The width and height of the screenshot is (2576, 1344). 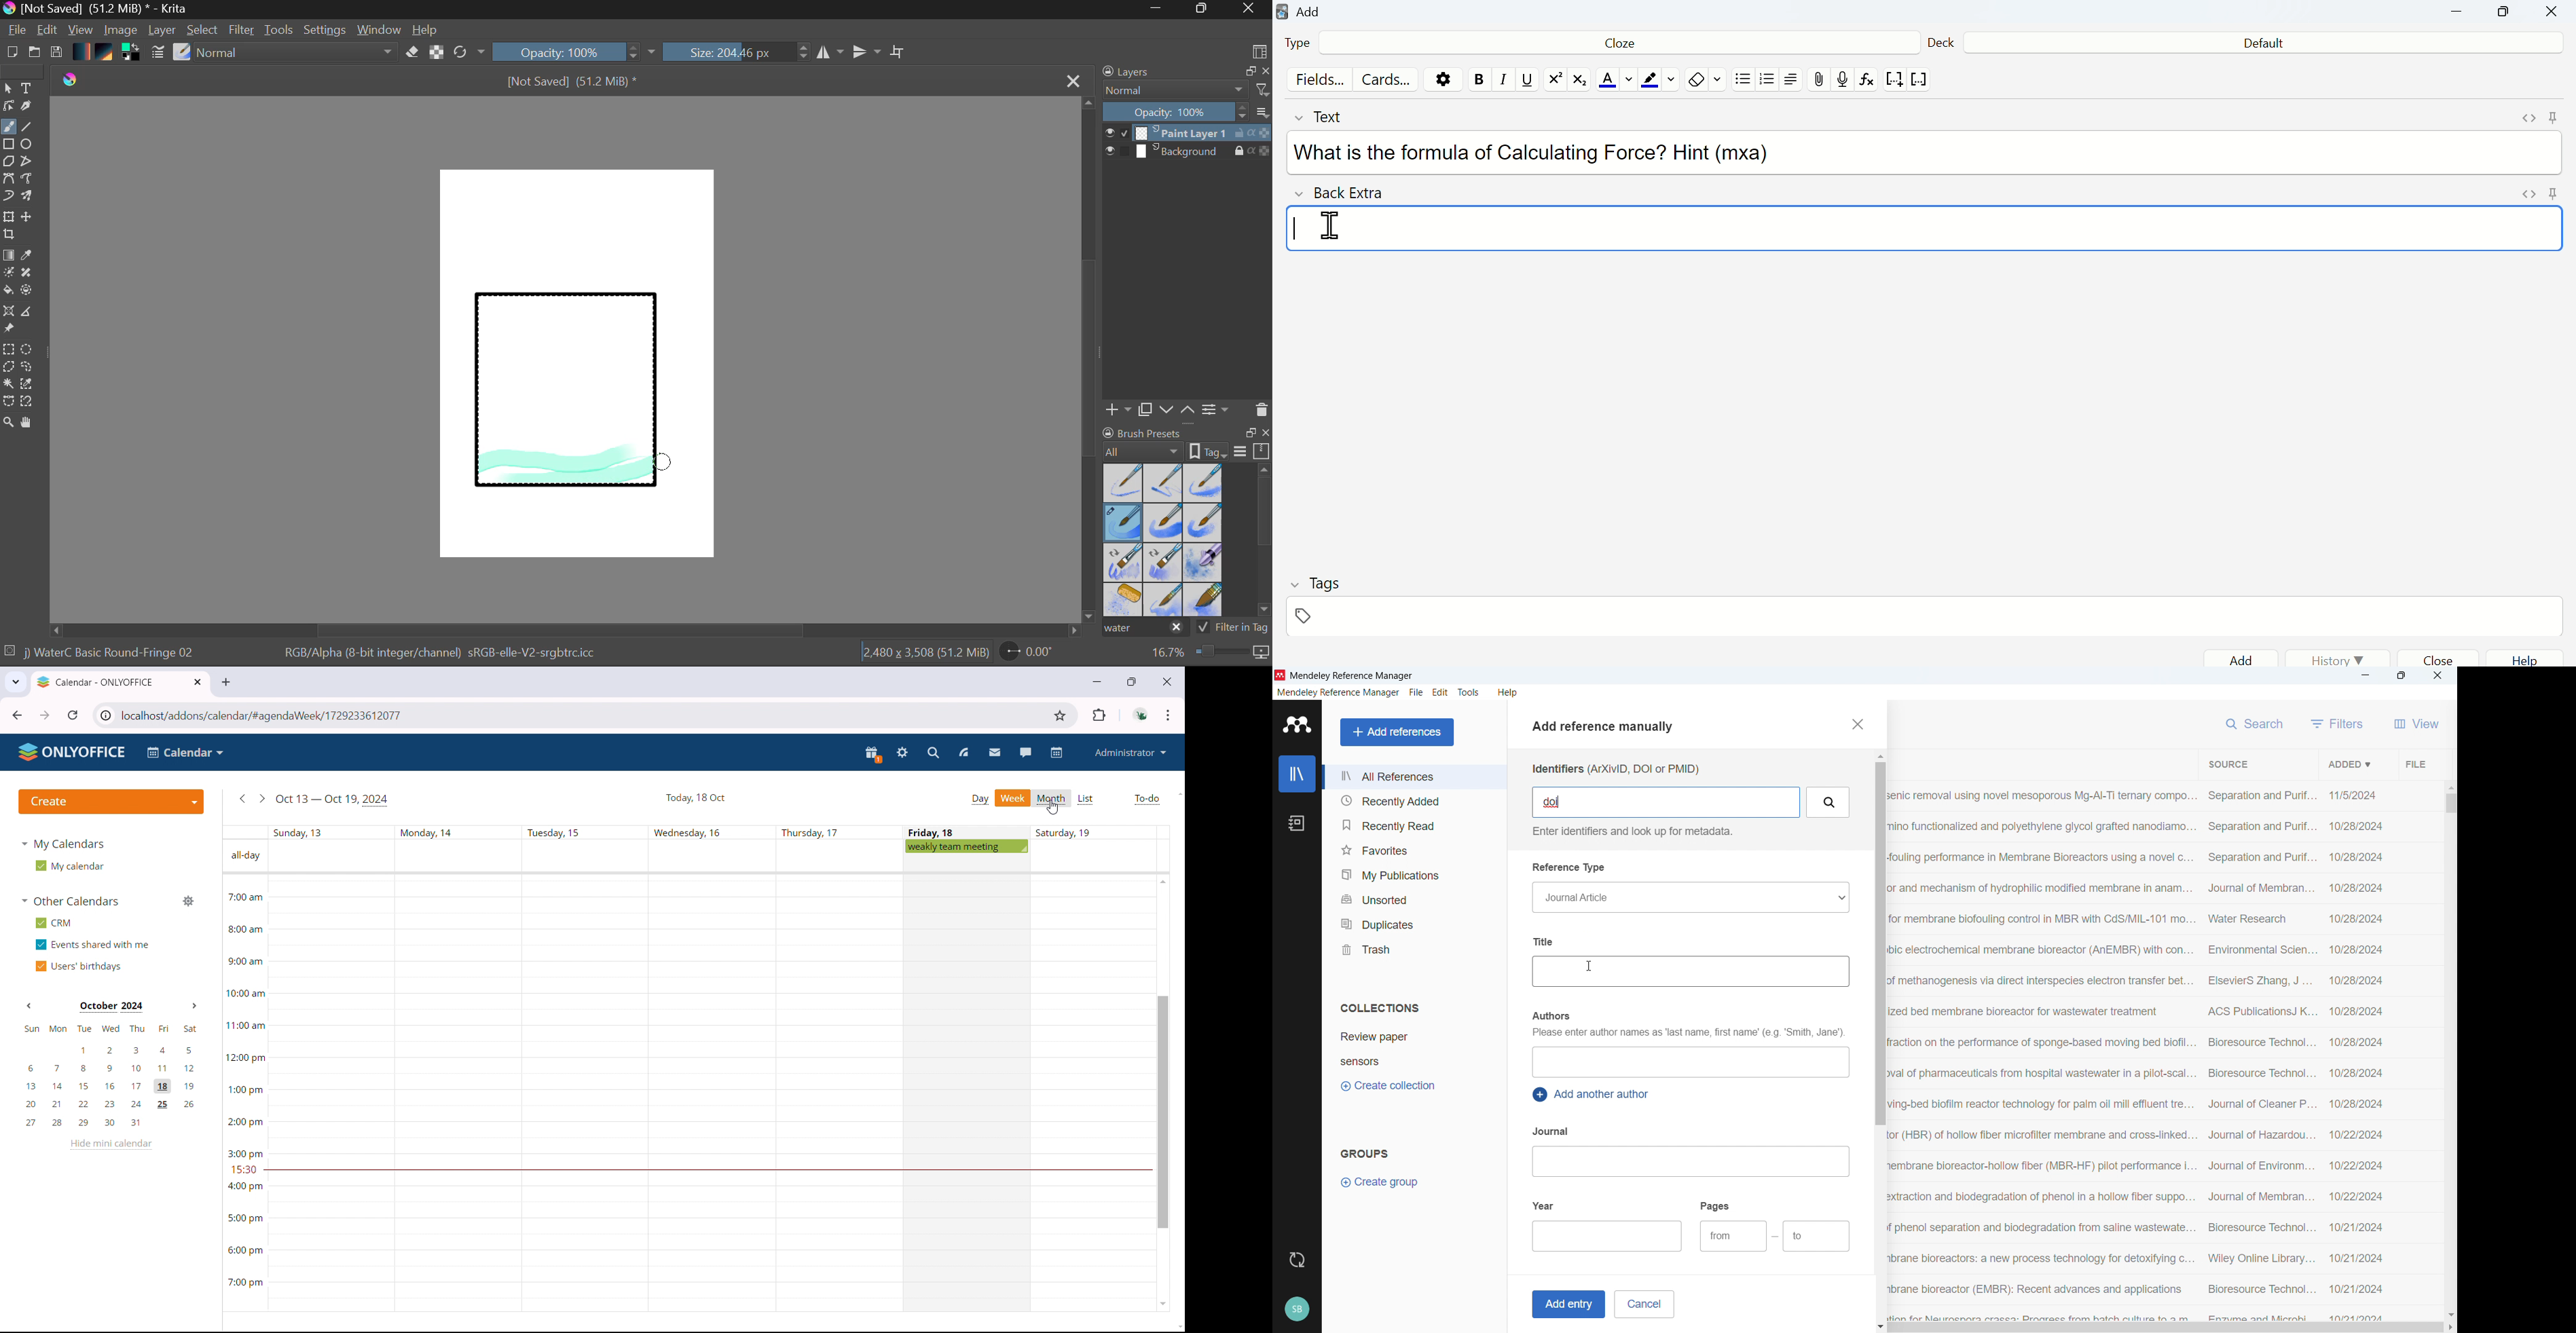 What do you see at coordinates (1124, 482) in the screenshot?
I see `Water C - Dry` at bounding box center [1124, 482].